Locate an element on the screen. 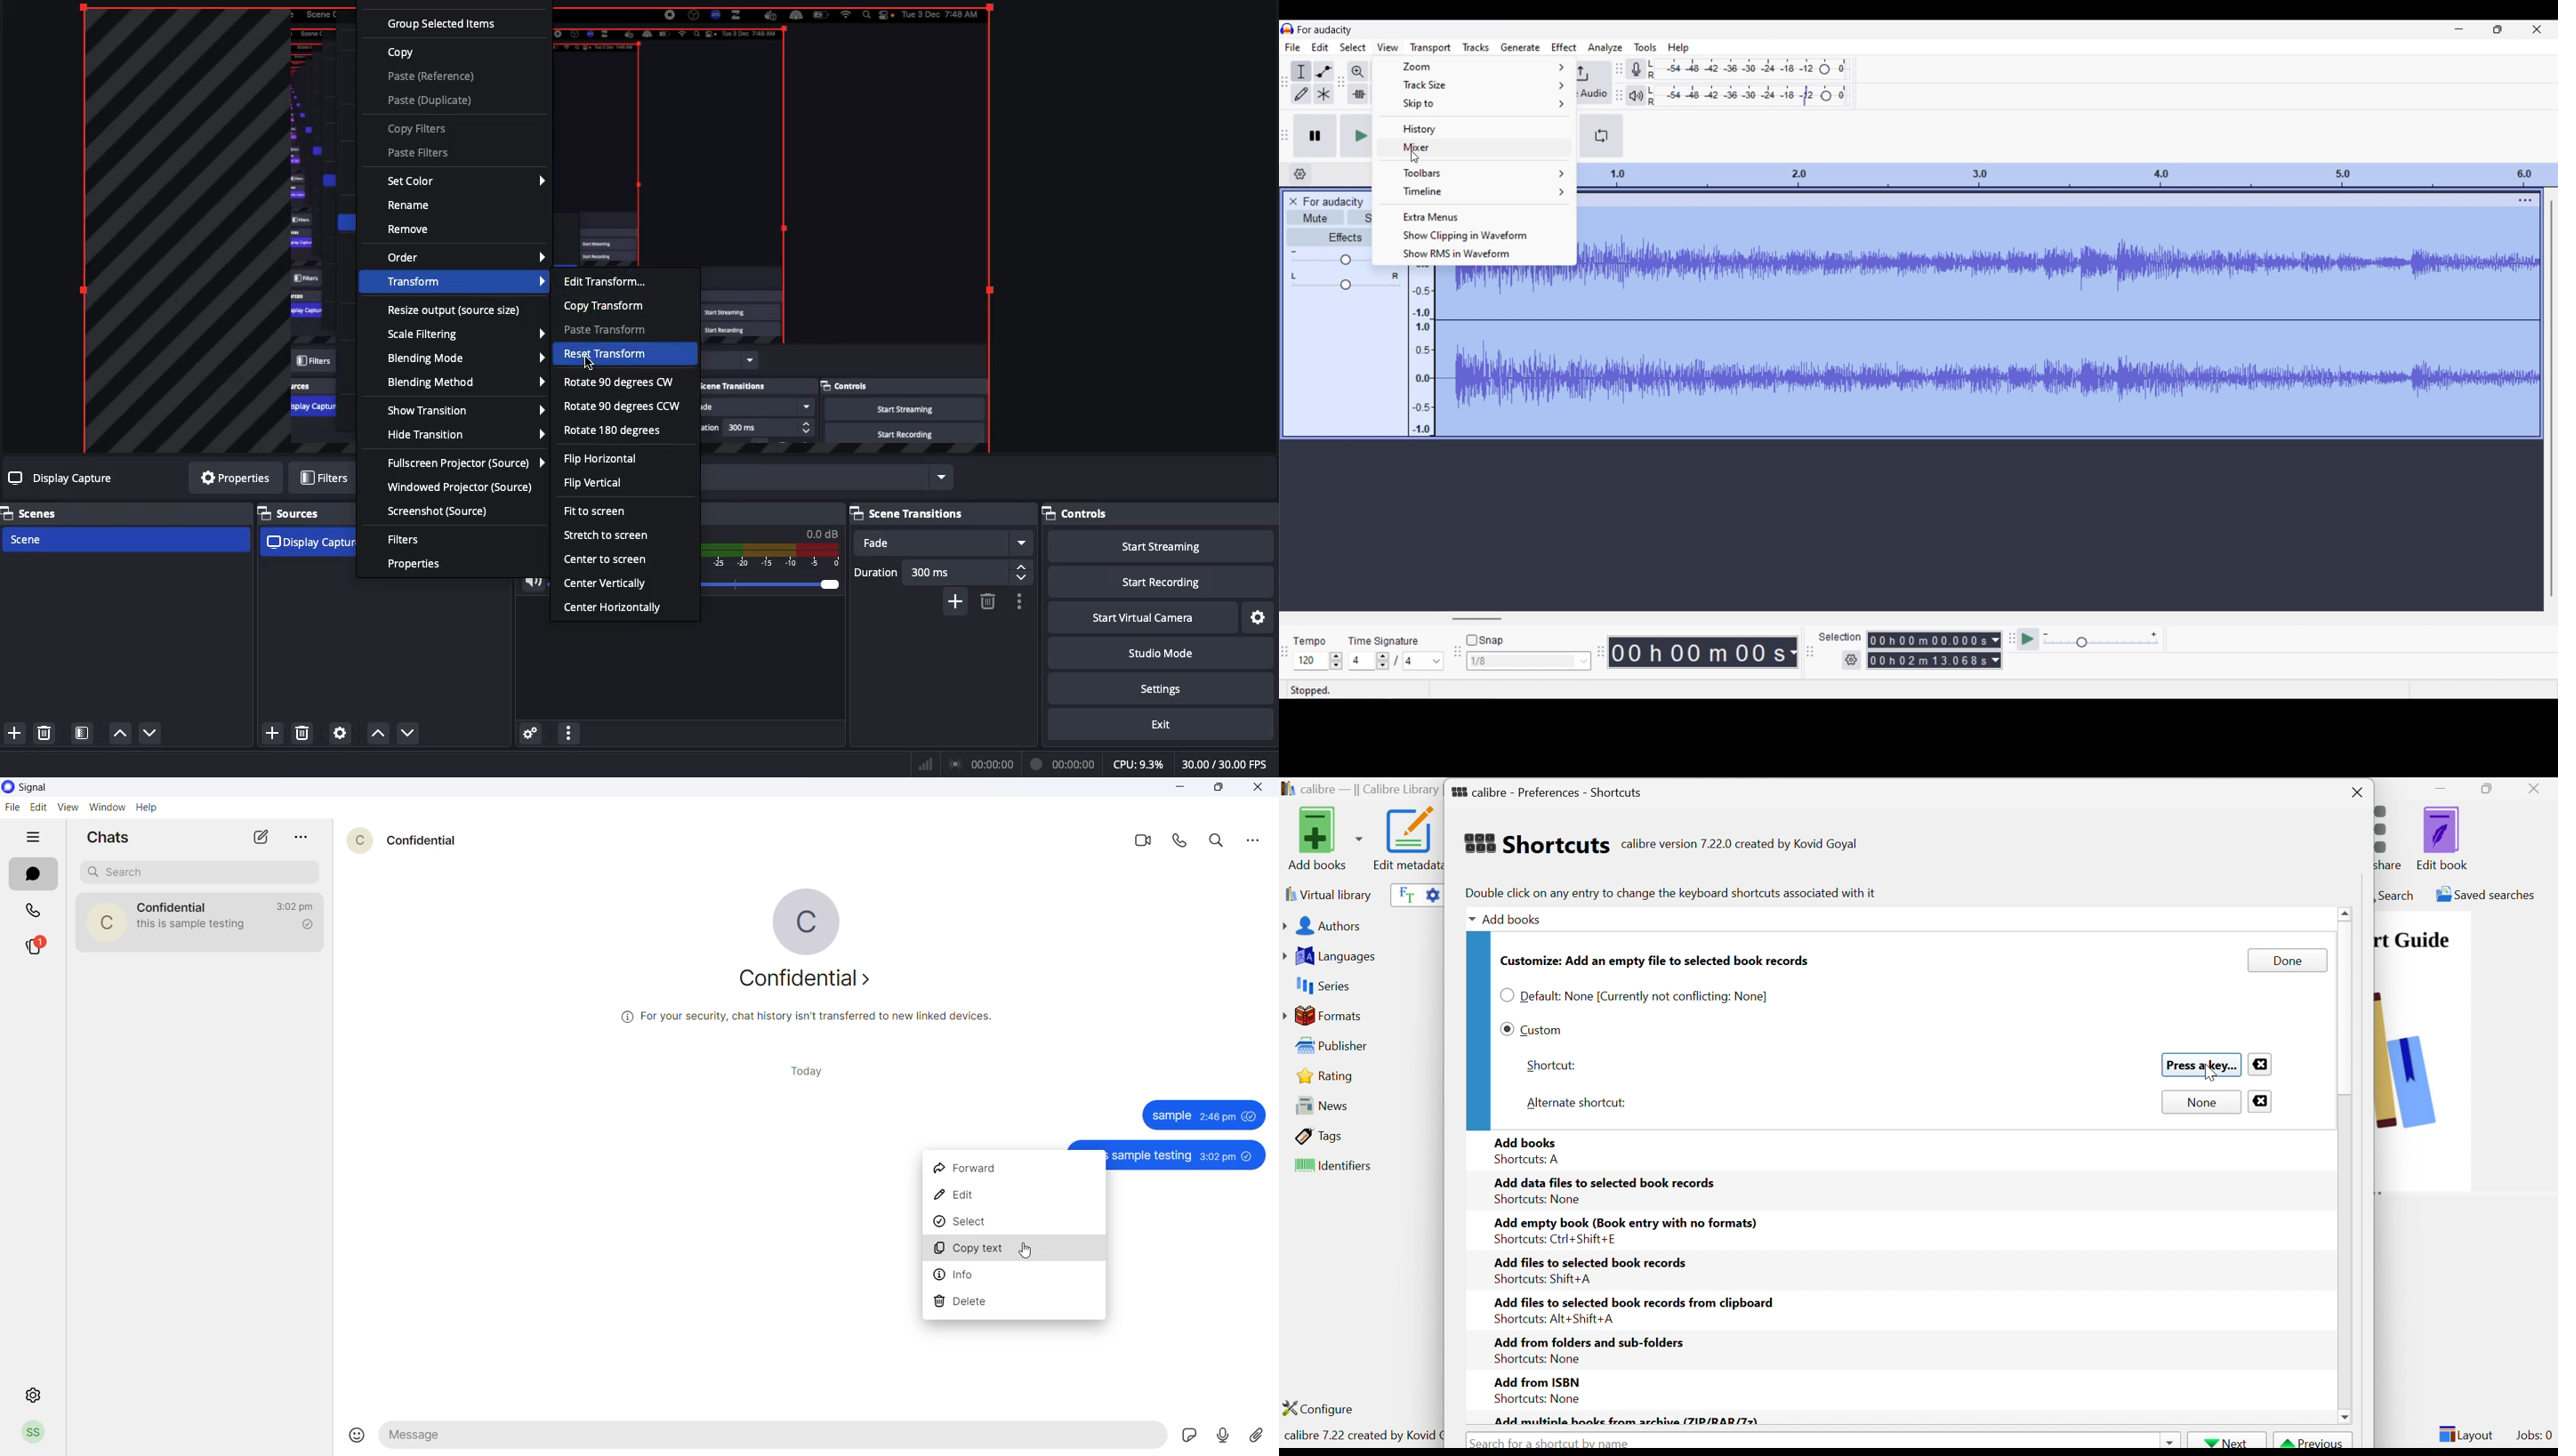 This screenshot has width=2576, height=1456. Cursor is located at coordinates (1416, 157).